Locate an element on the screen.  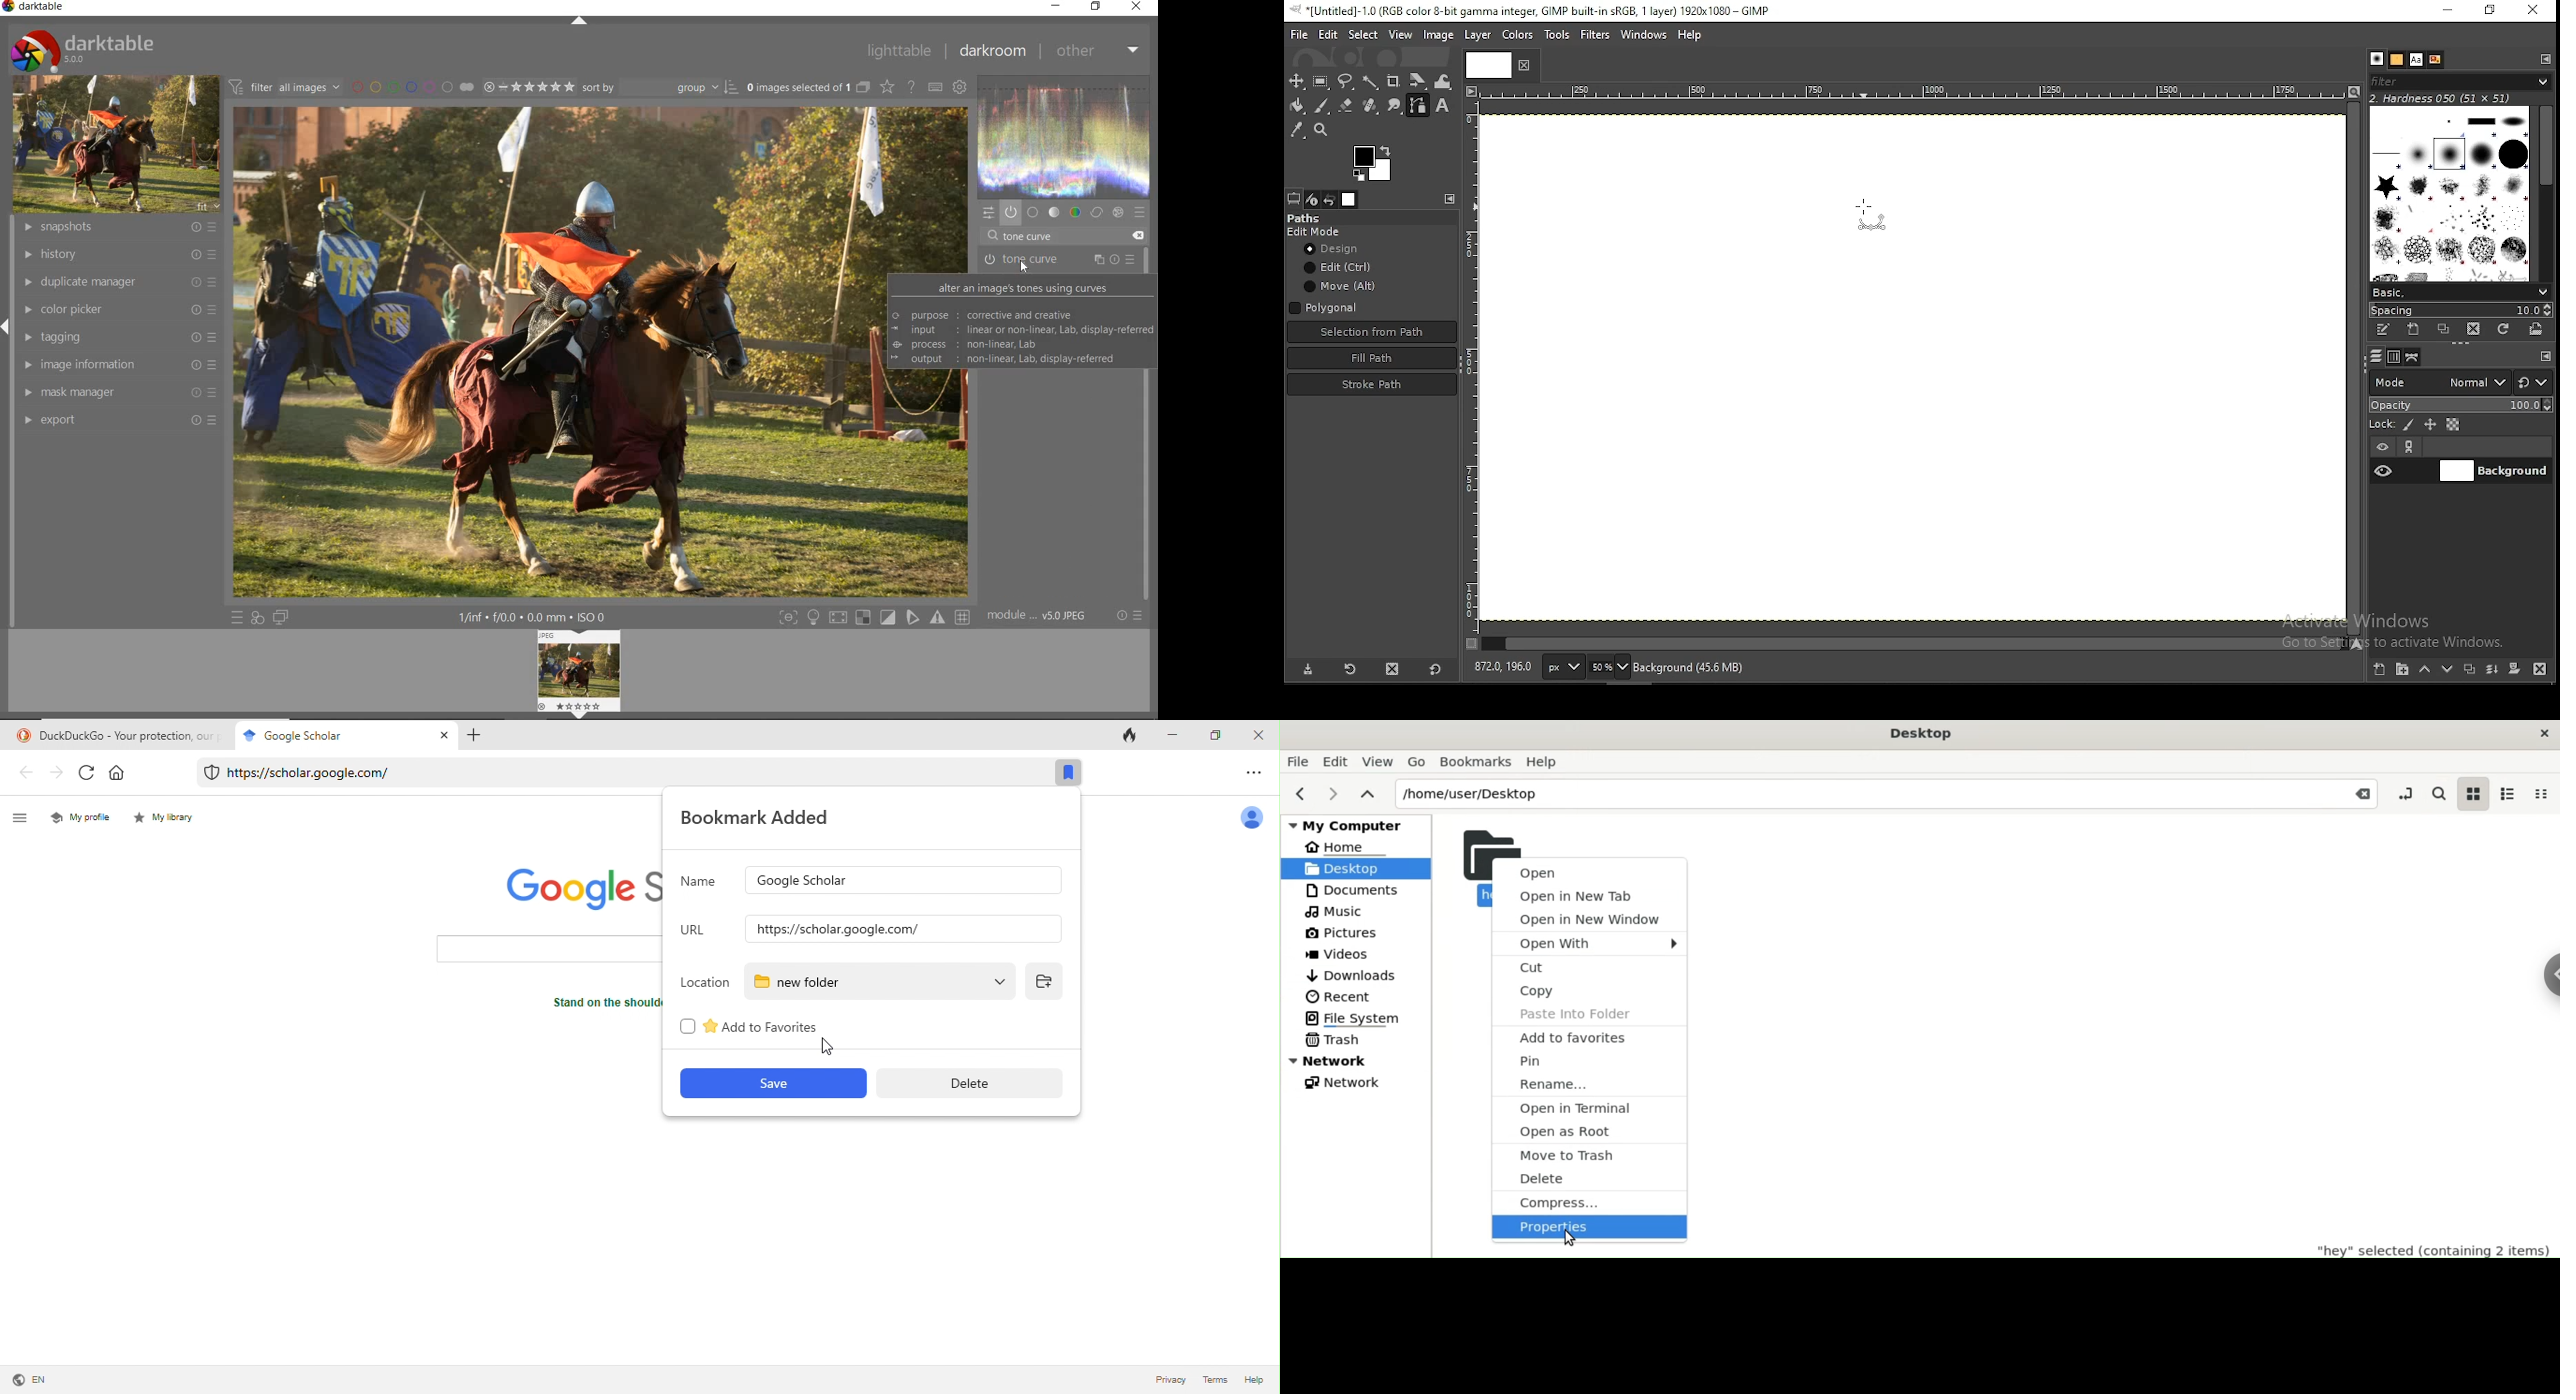
display a second darkroom image widow is located at coordinates (281, 617).